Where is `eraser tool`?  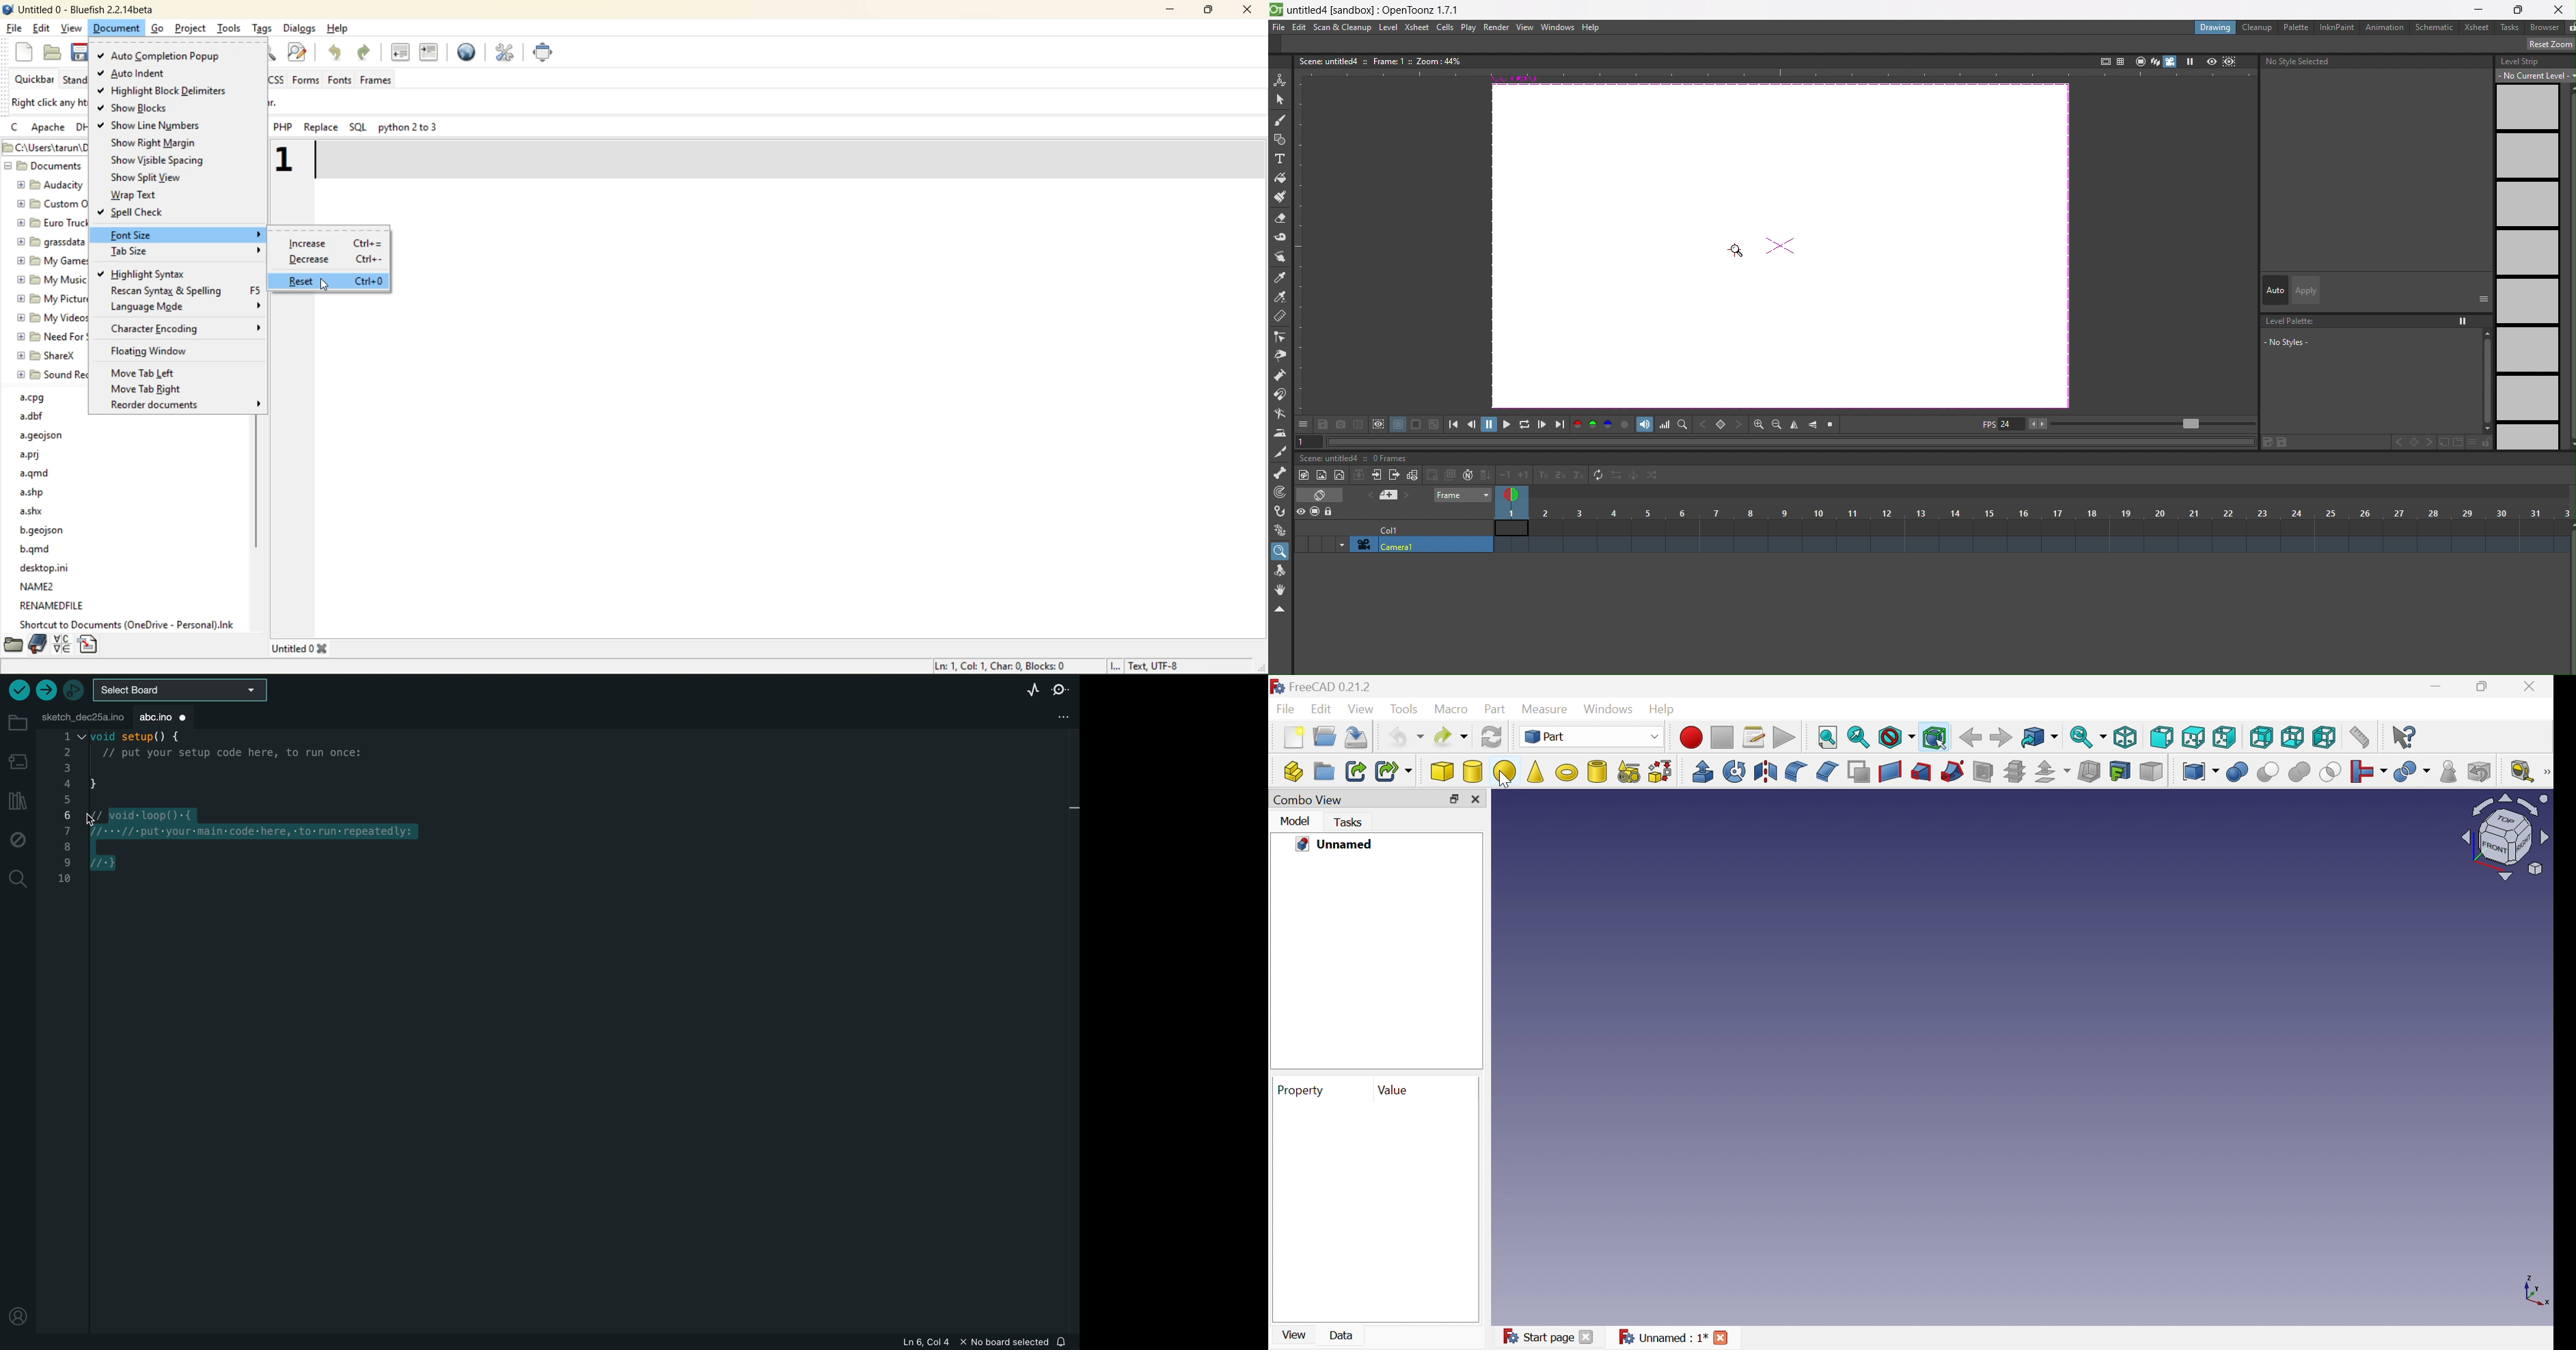 eraser tool is located at coordinates (1280, 218).